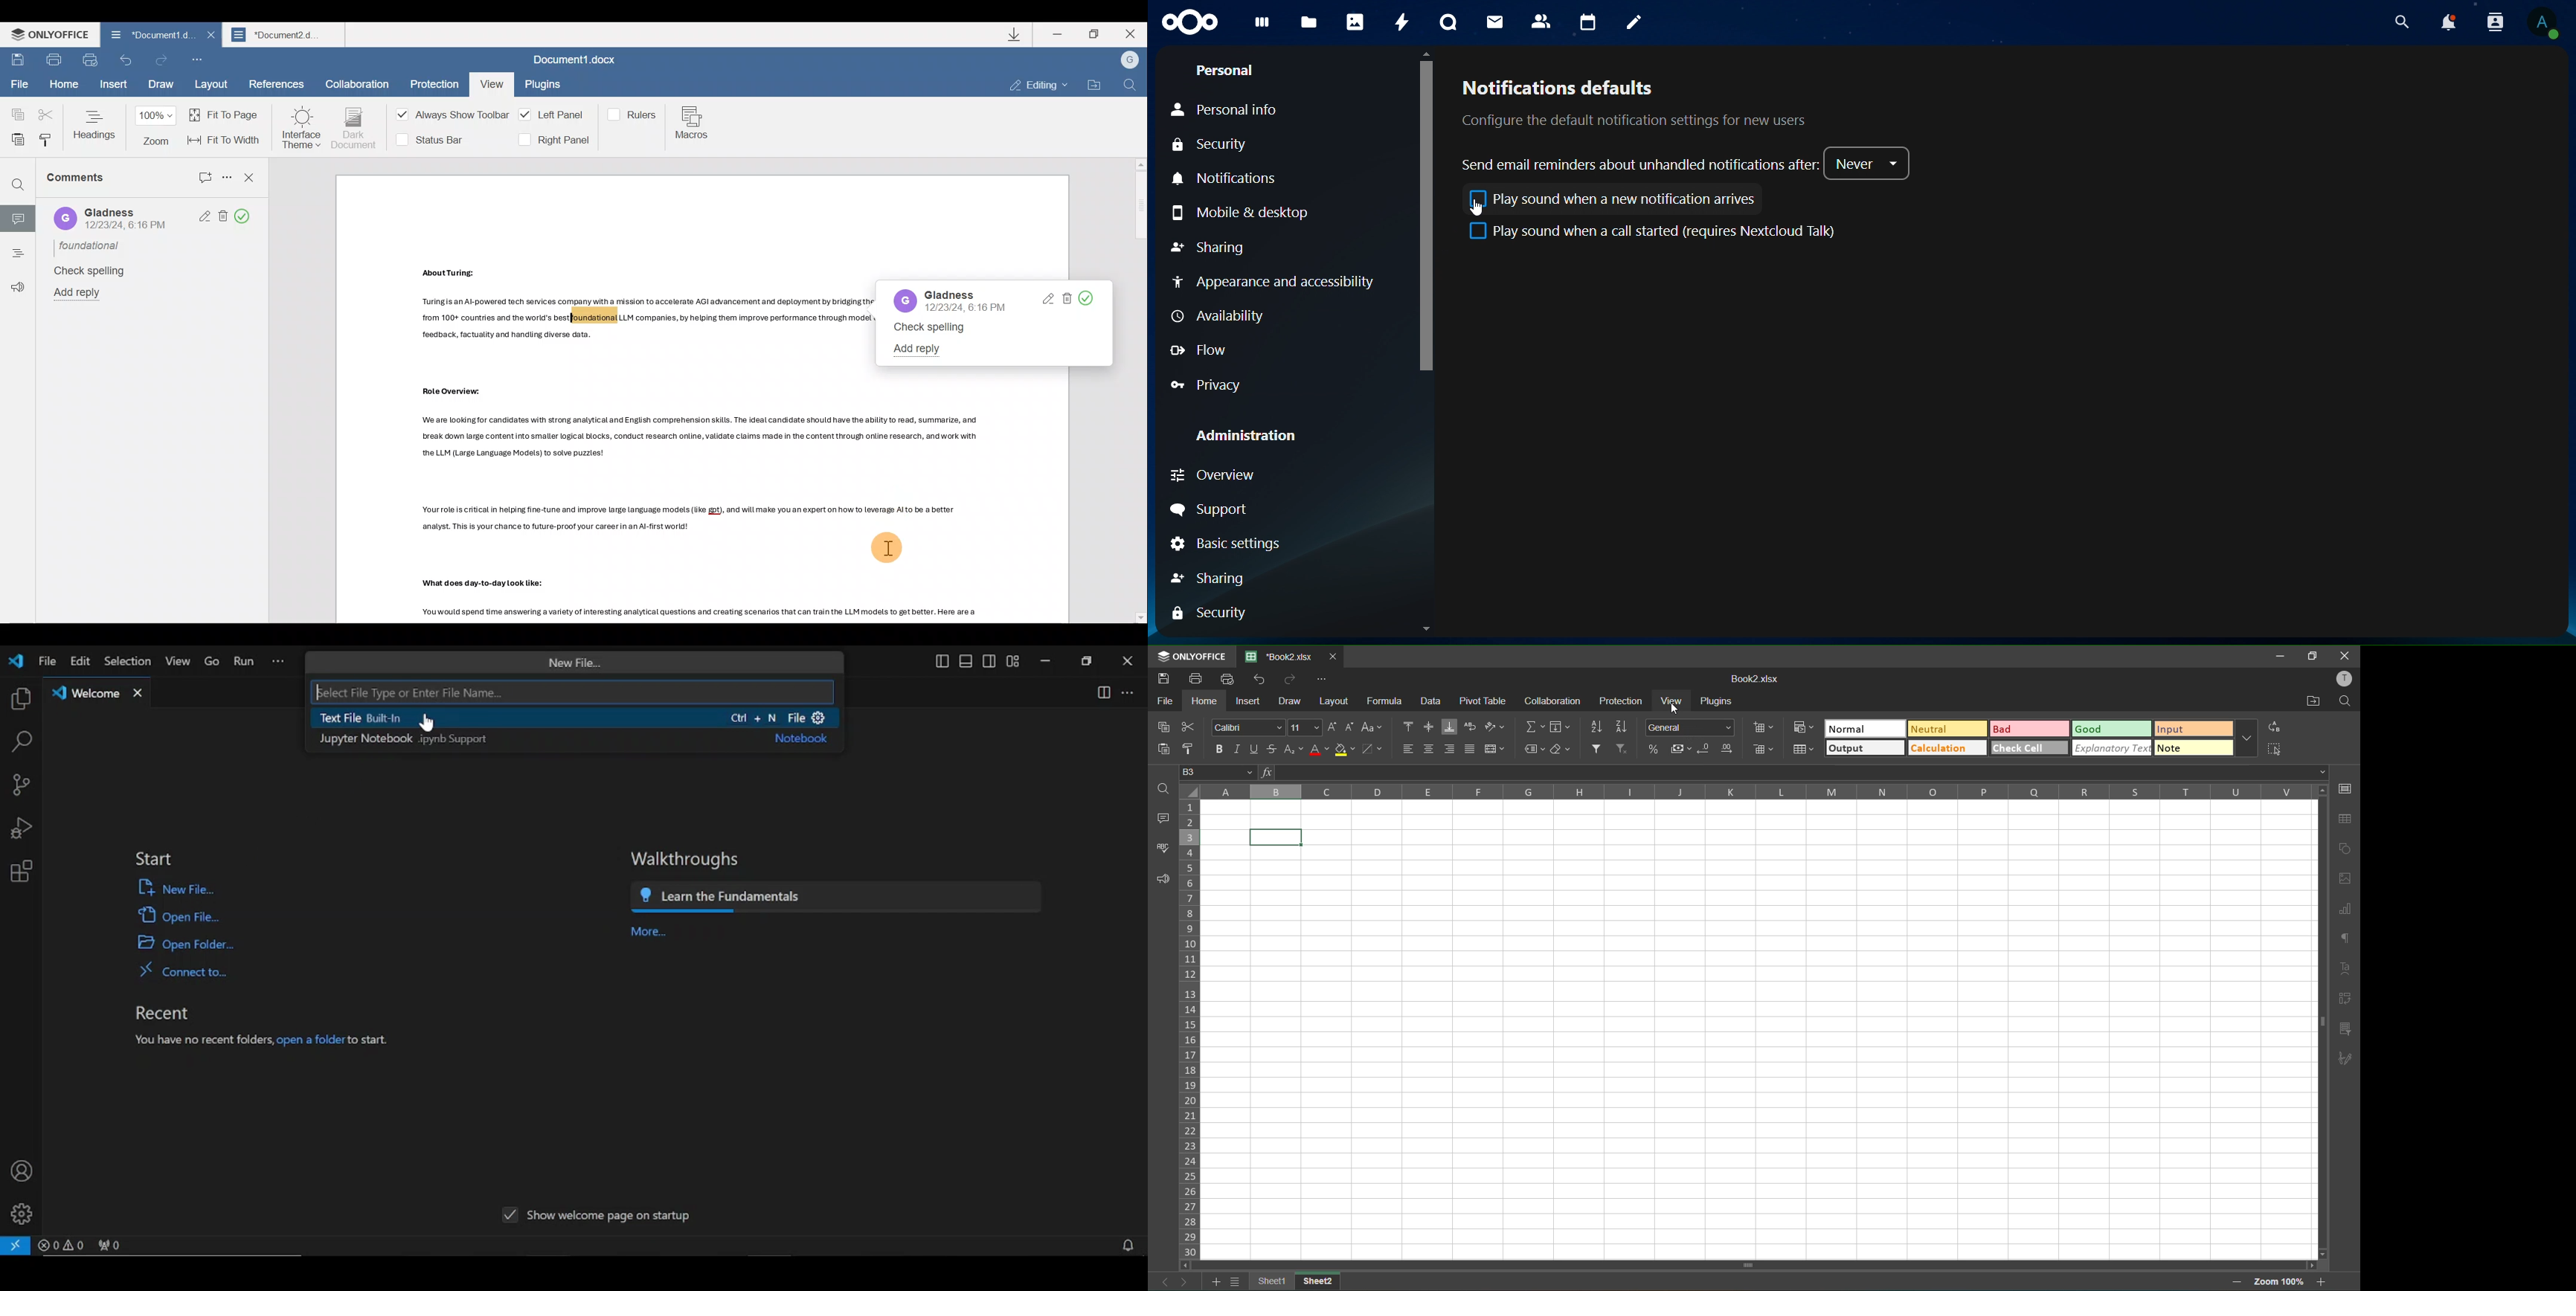 The width and height of the screenshot is (2576, 1316). What do you see at coordinates (2346, 1060) in the screenshot?
I see `signature` at bounding box center [2346, 1060].